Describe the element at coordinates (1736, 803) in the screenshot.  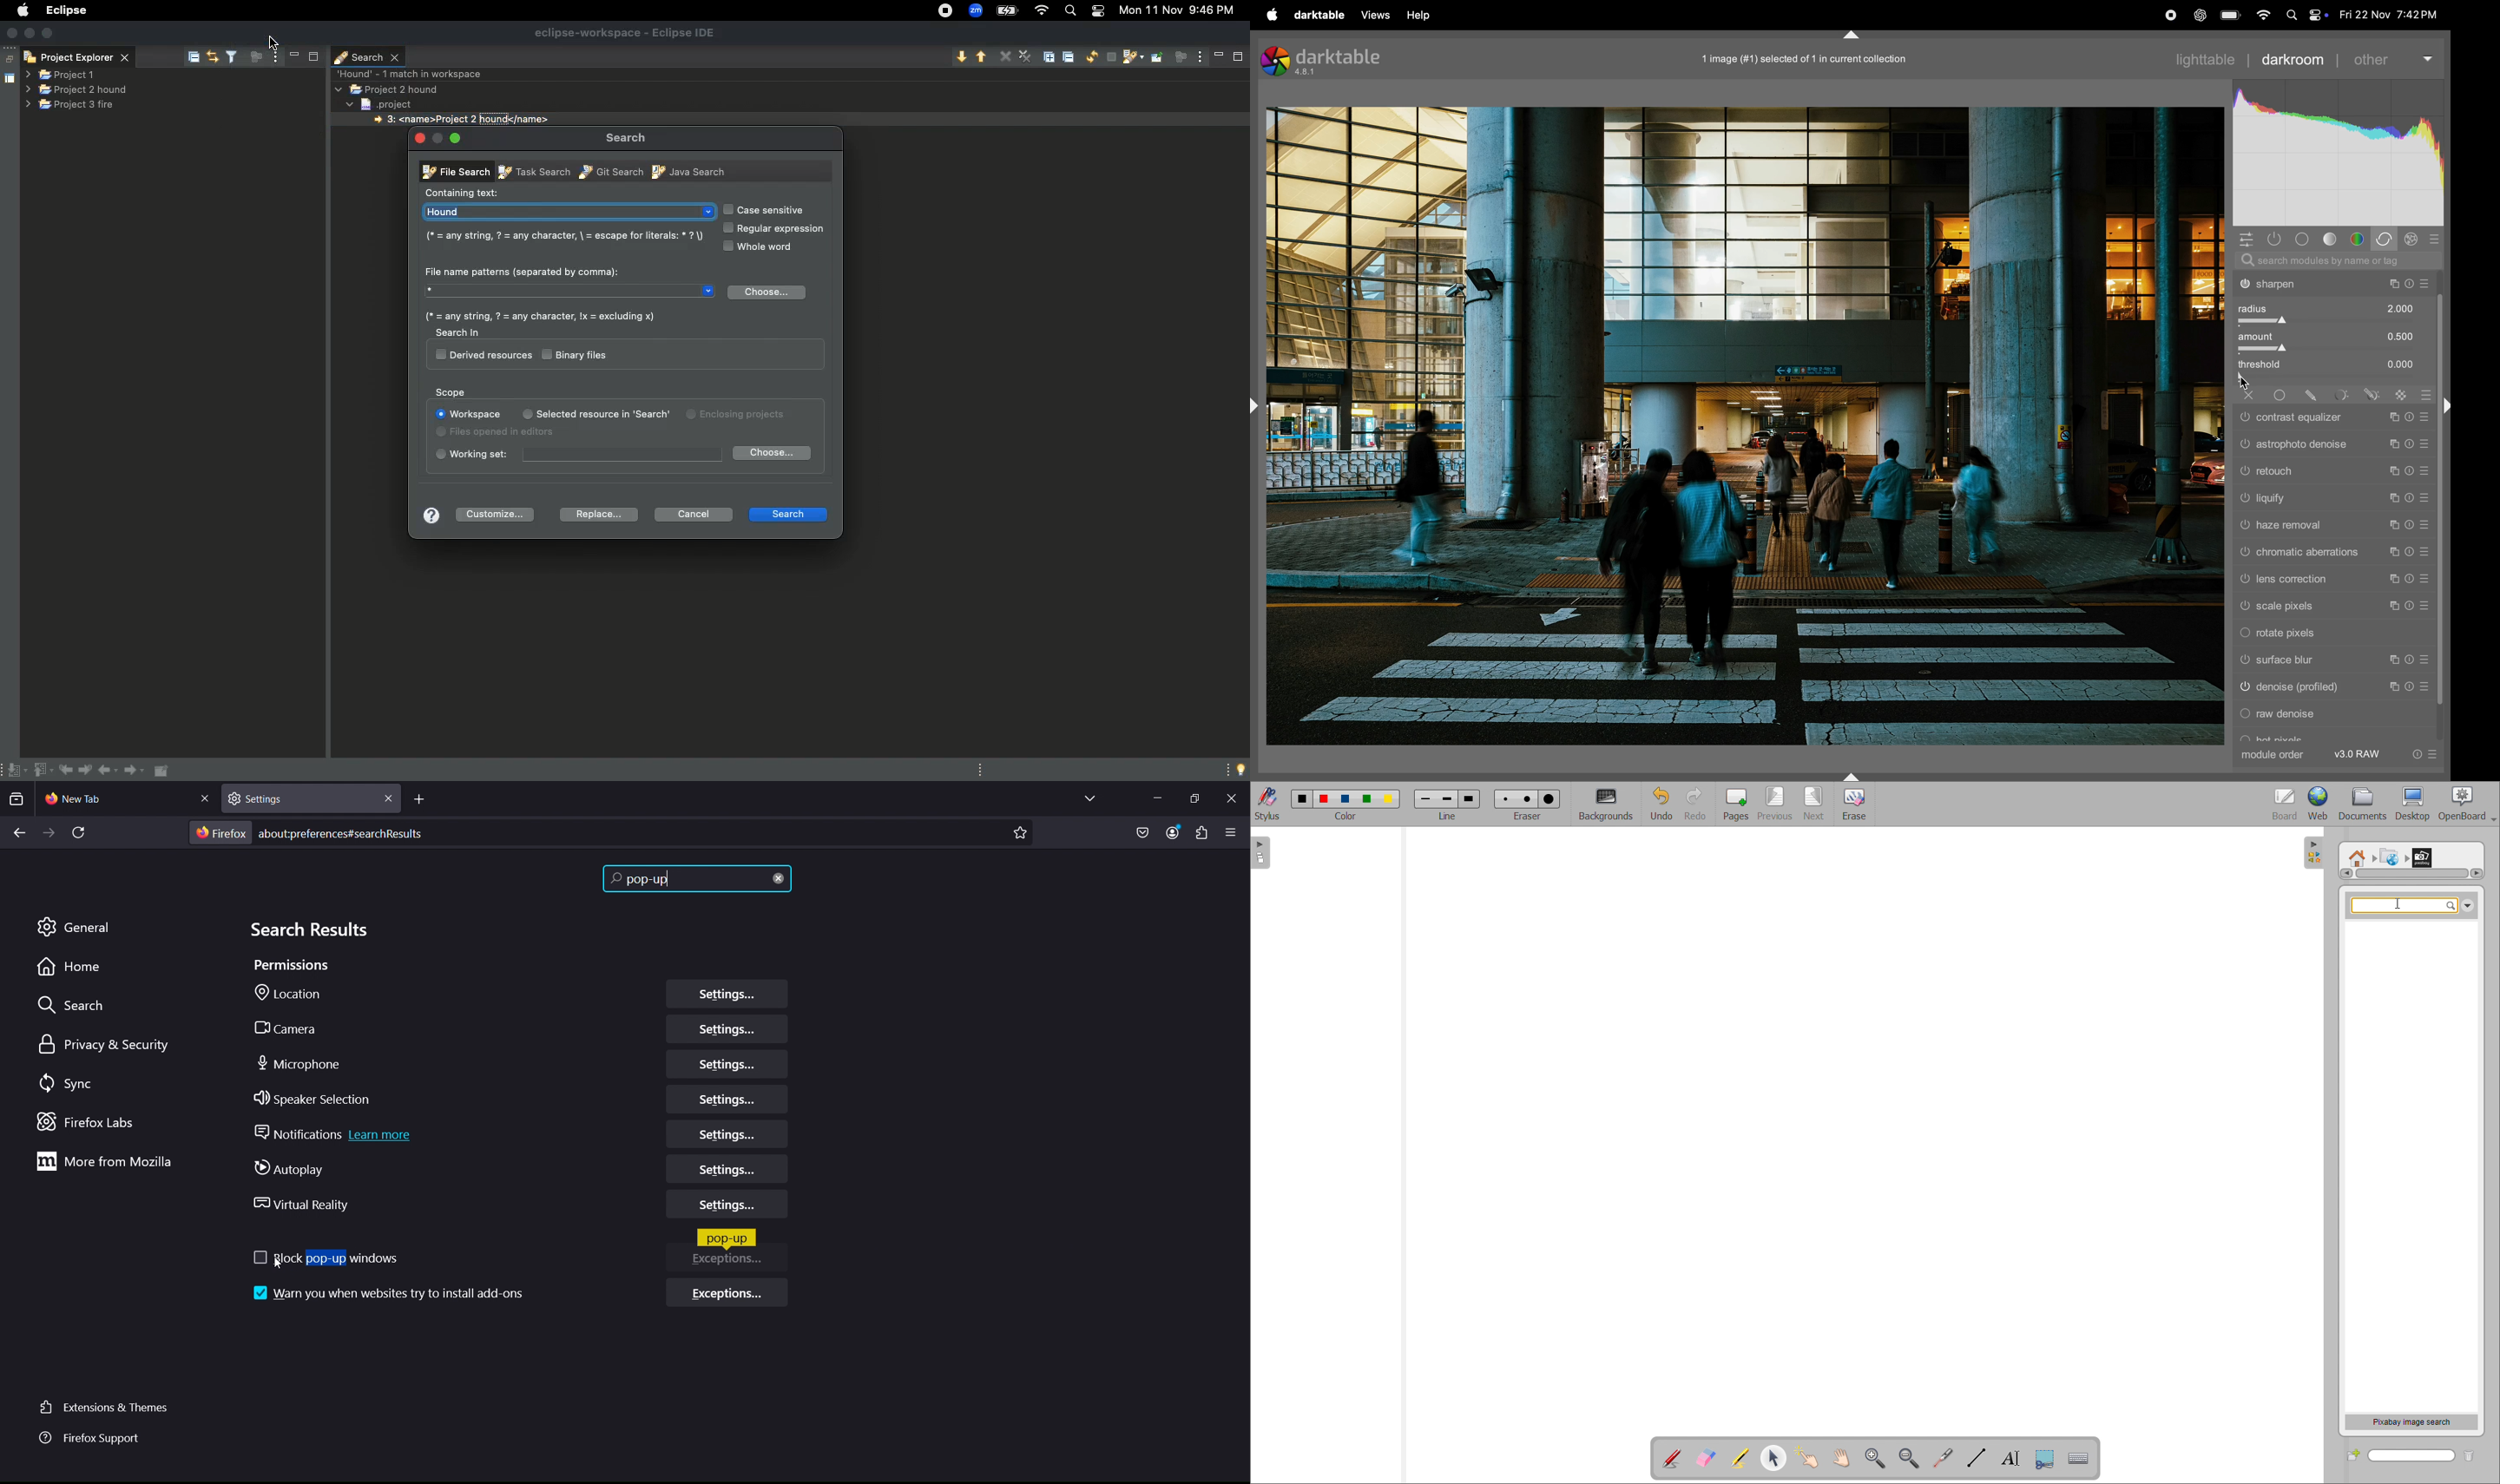
I see `add pages` at that location.